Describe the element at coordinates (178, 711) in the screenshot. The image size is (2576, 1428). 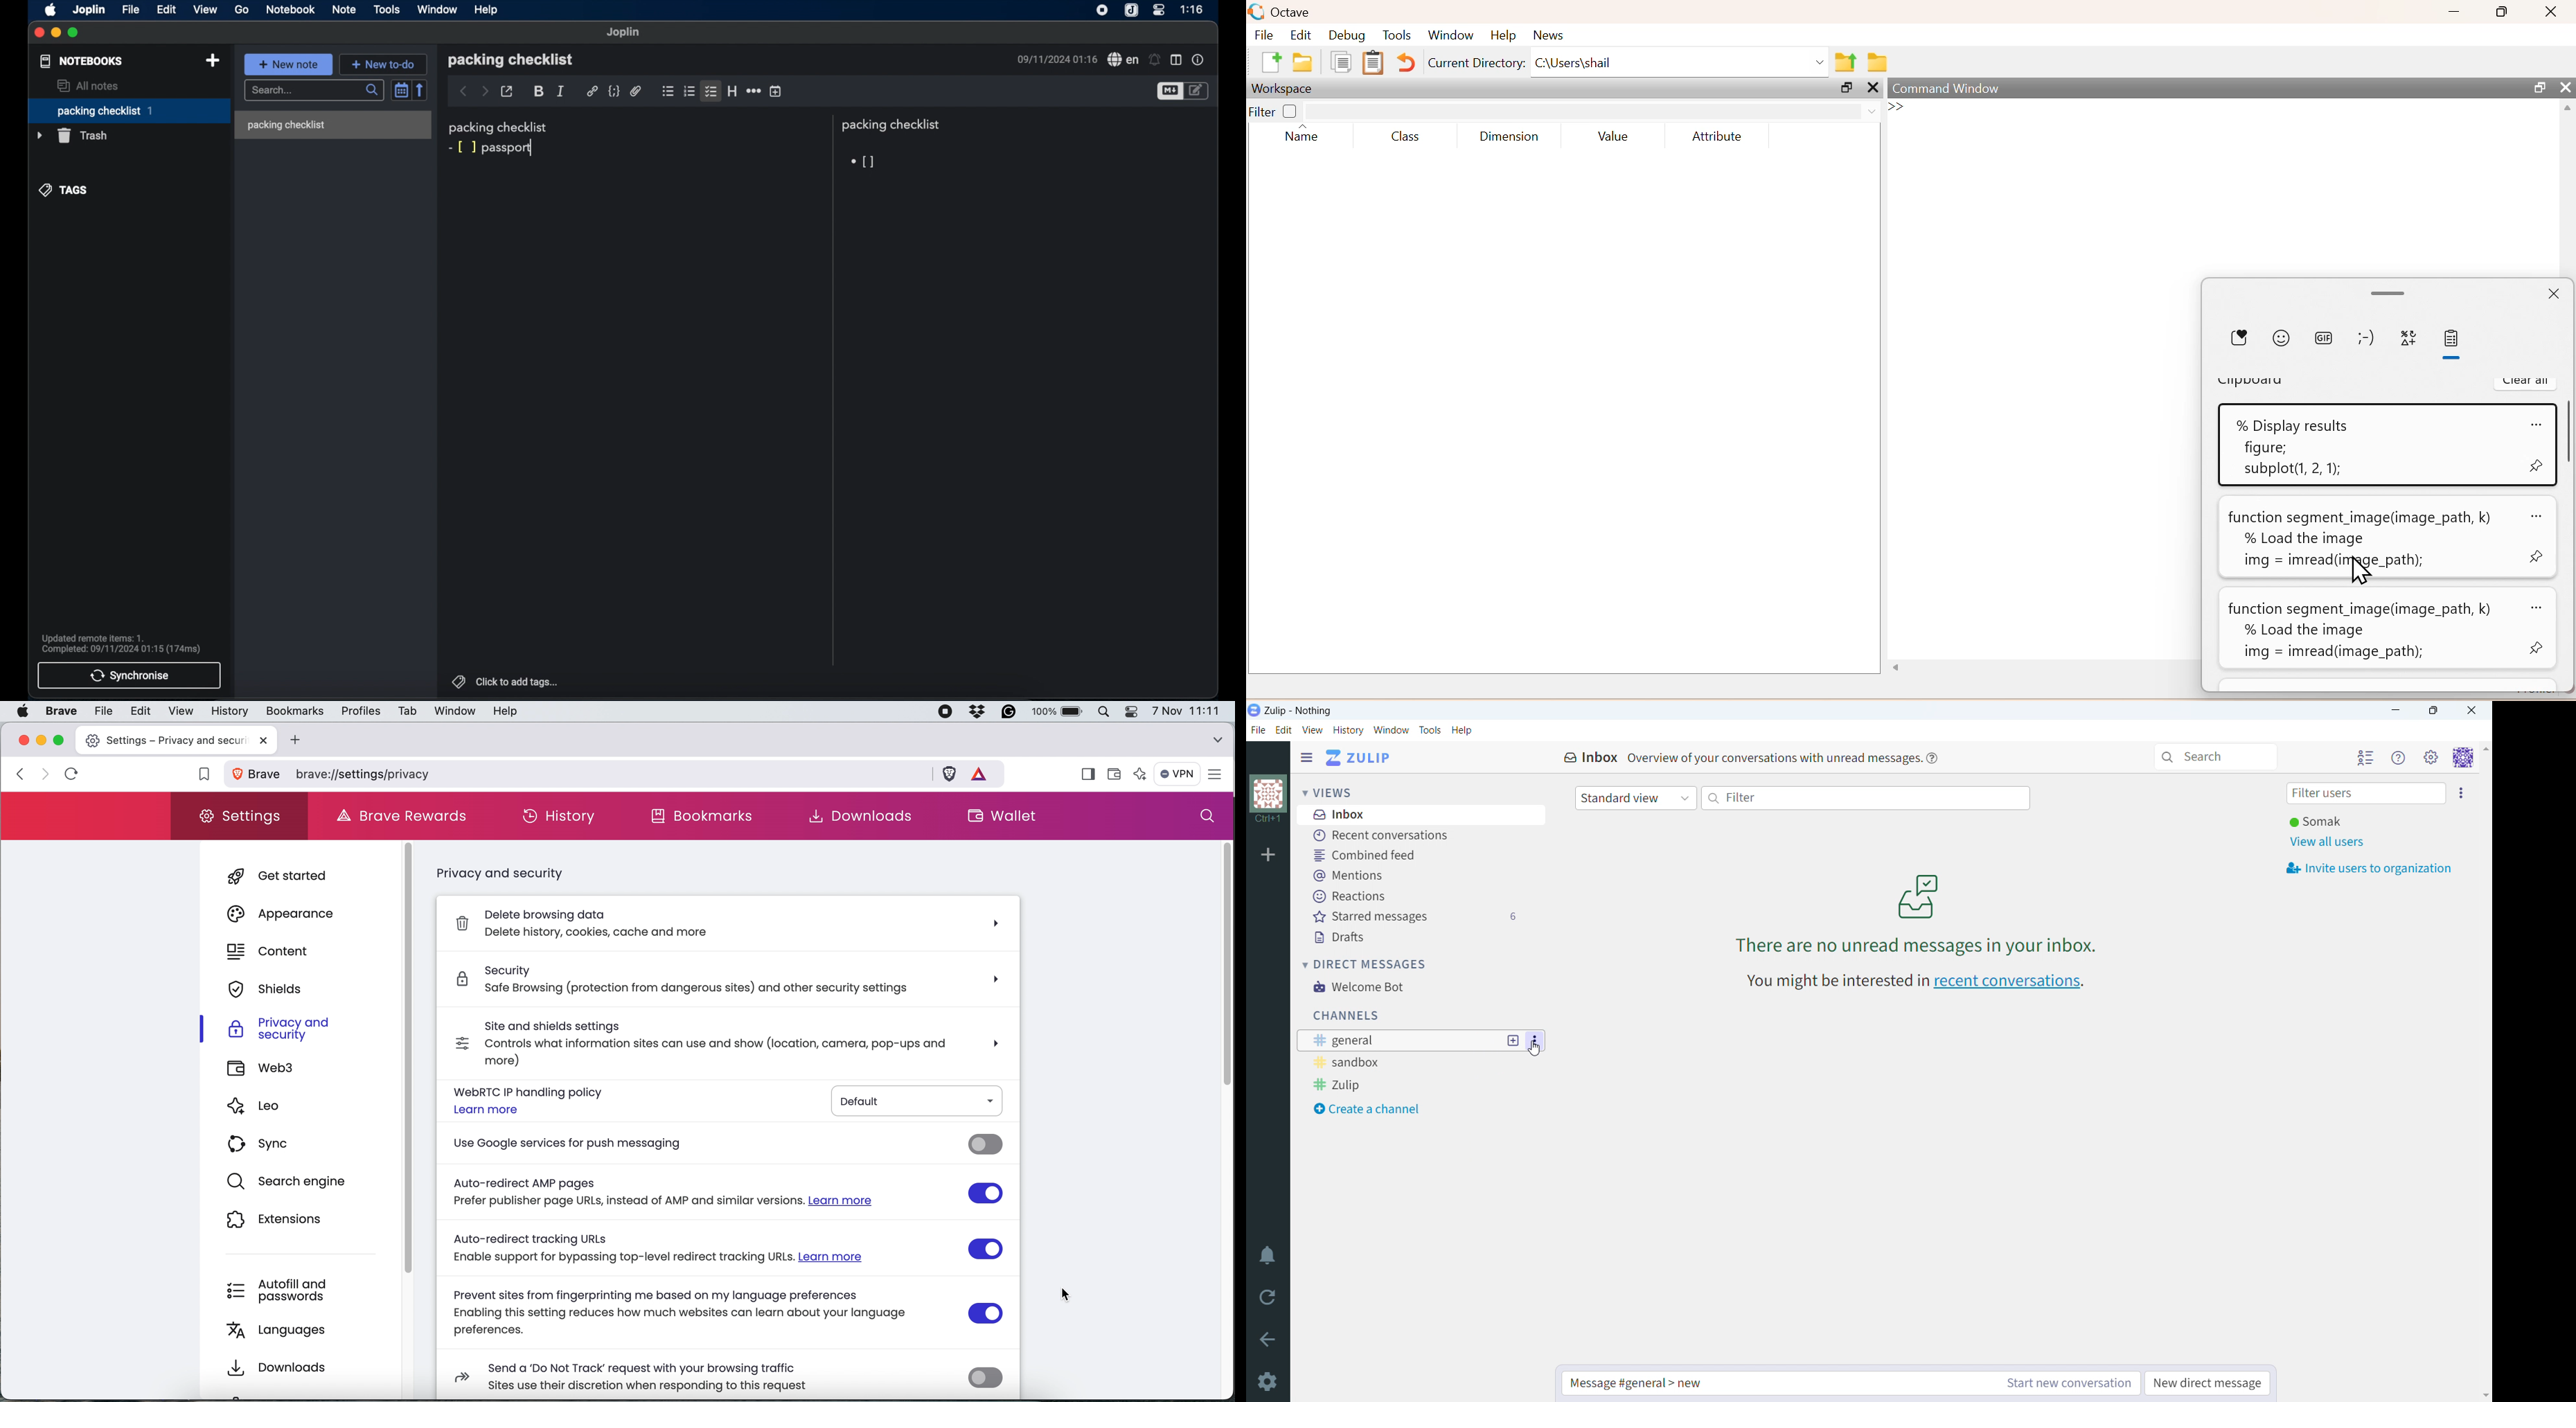
I see `view` at that location.